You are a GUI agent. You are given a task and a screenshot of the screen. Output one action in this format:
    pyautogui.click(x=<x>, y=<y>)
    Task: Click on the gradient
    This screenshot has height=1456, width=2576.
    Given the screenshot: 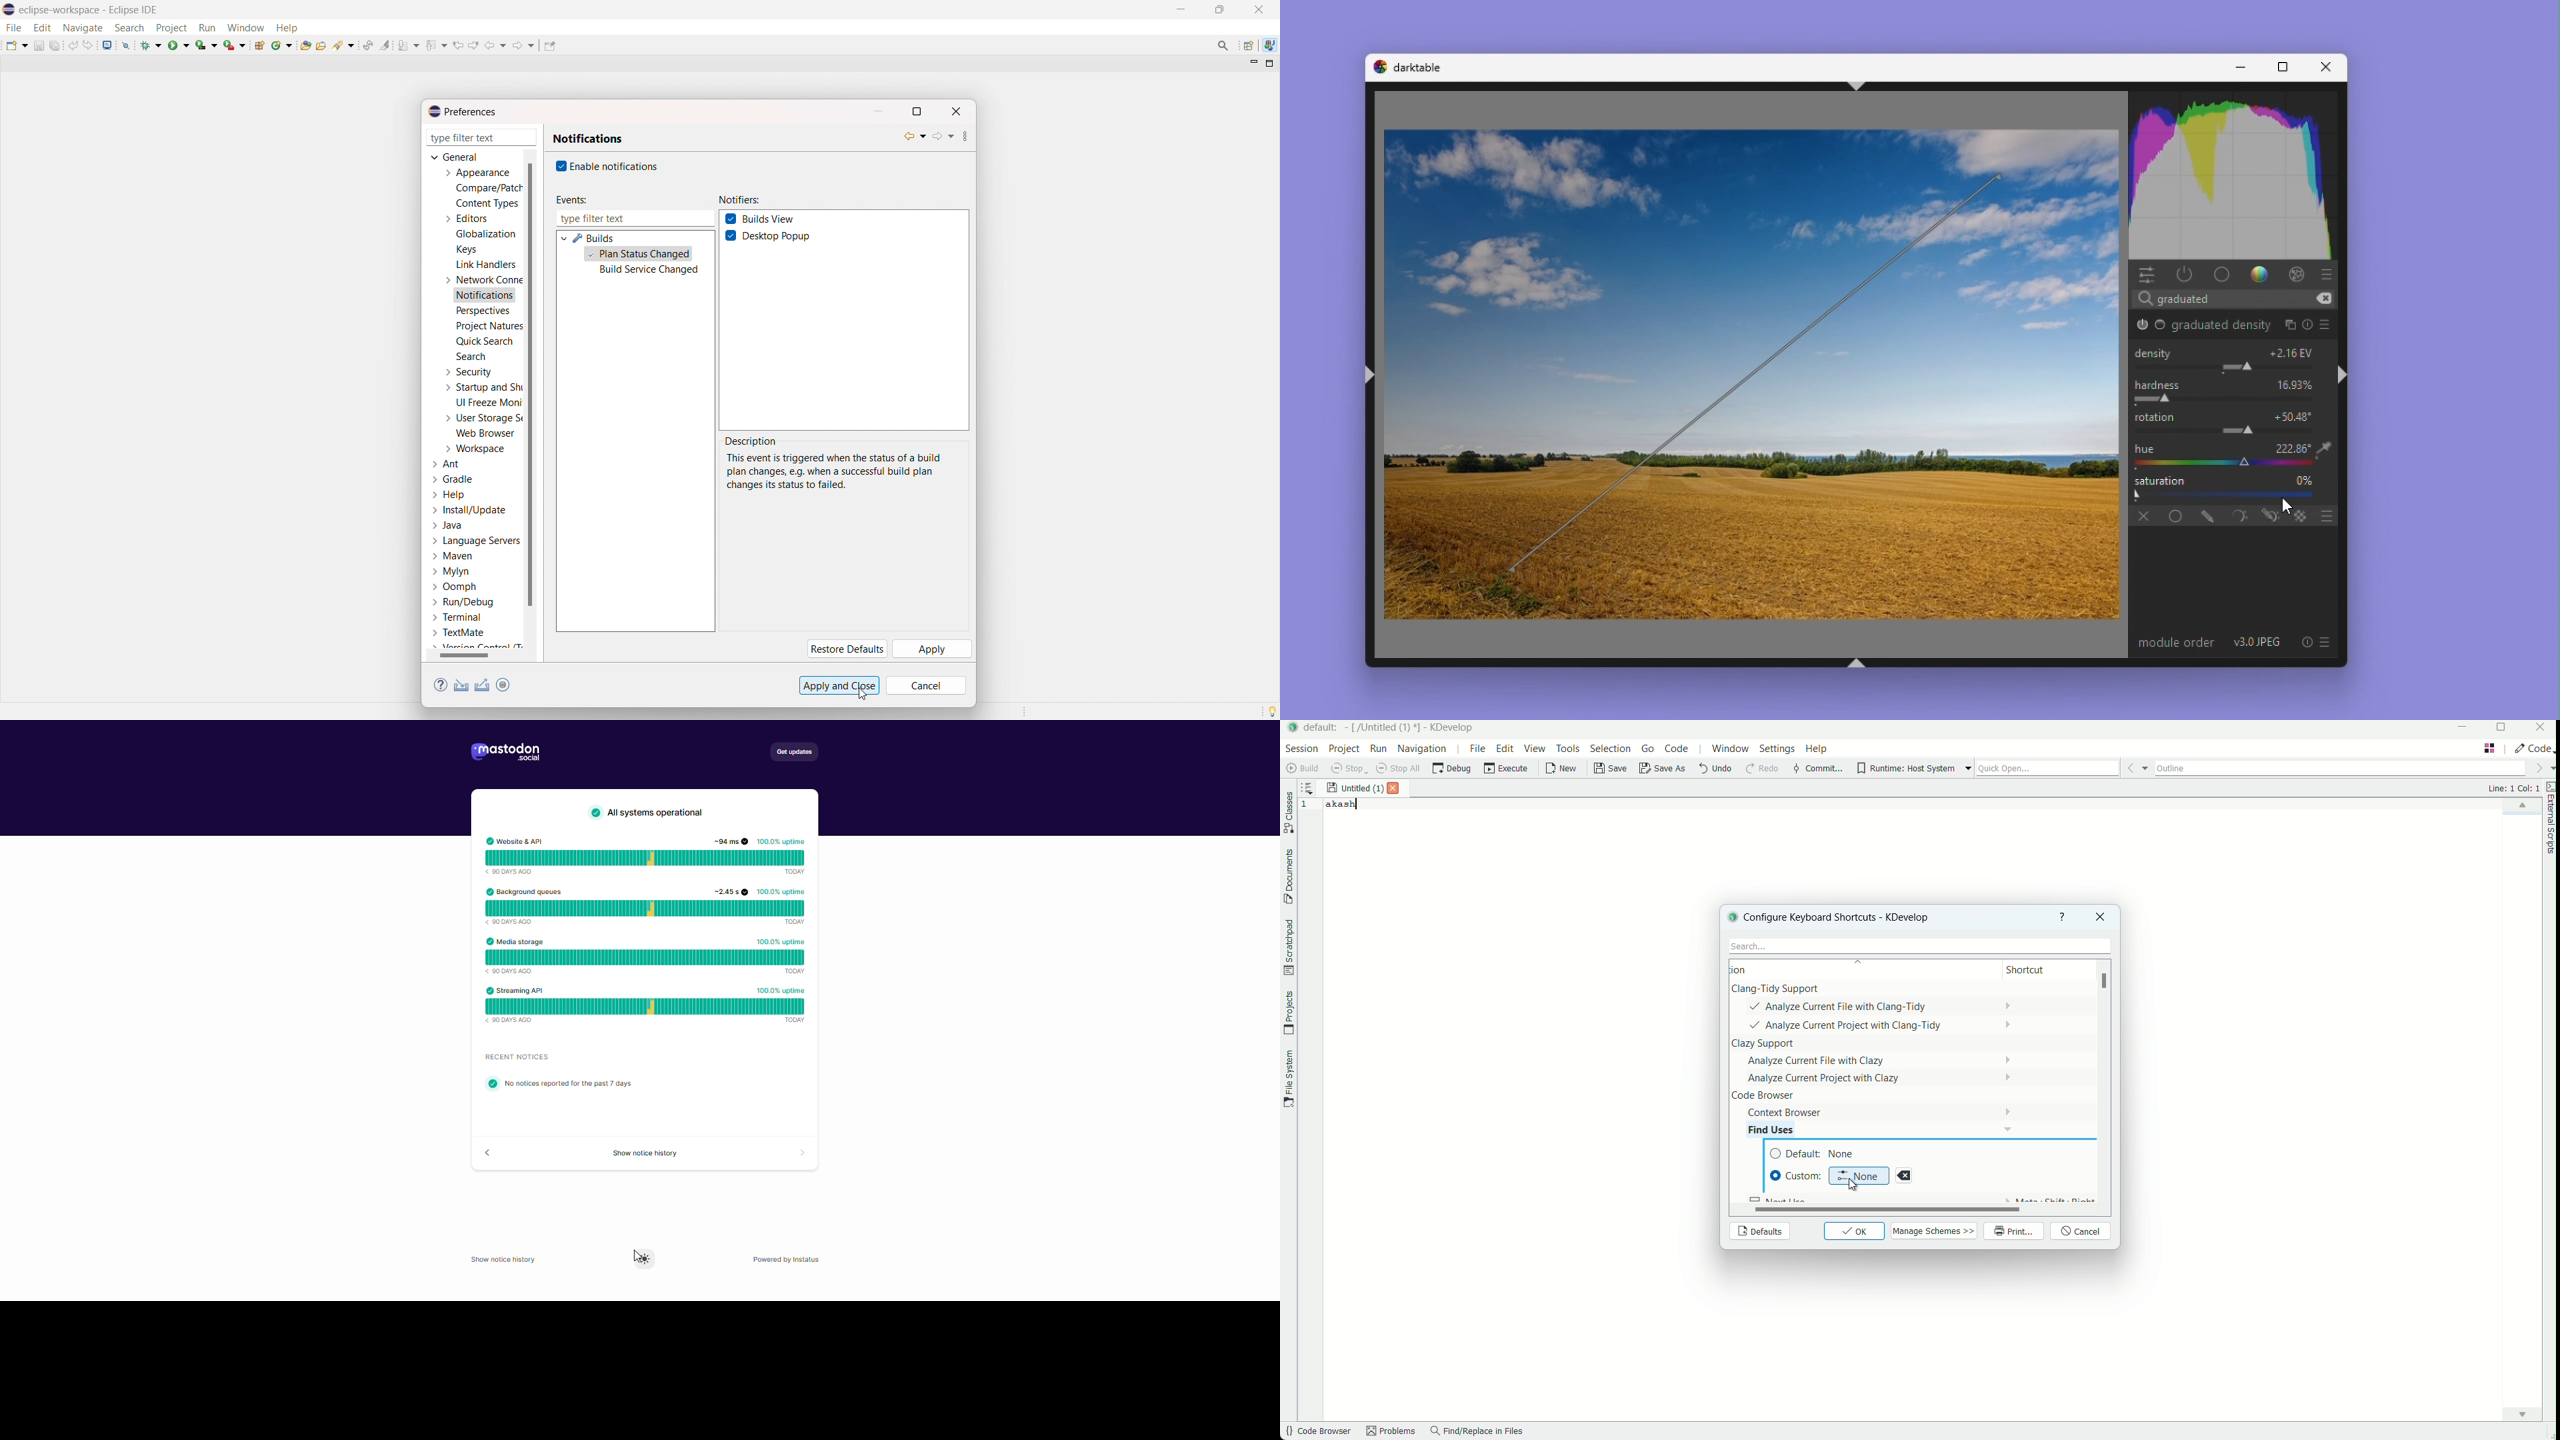 What is the action you would take?
    pyautogui.click(x=2257, y=273)
    